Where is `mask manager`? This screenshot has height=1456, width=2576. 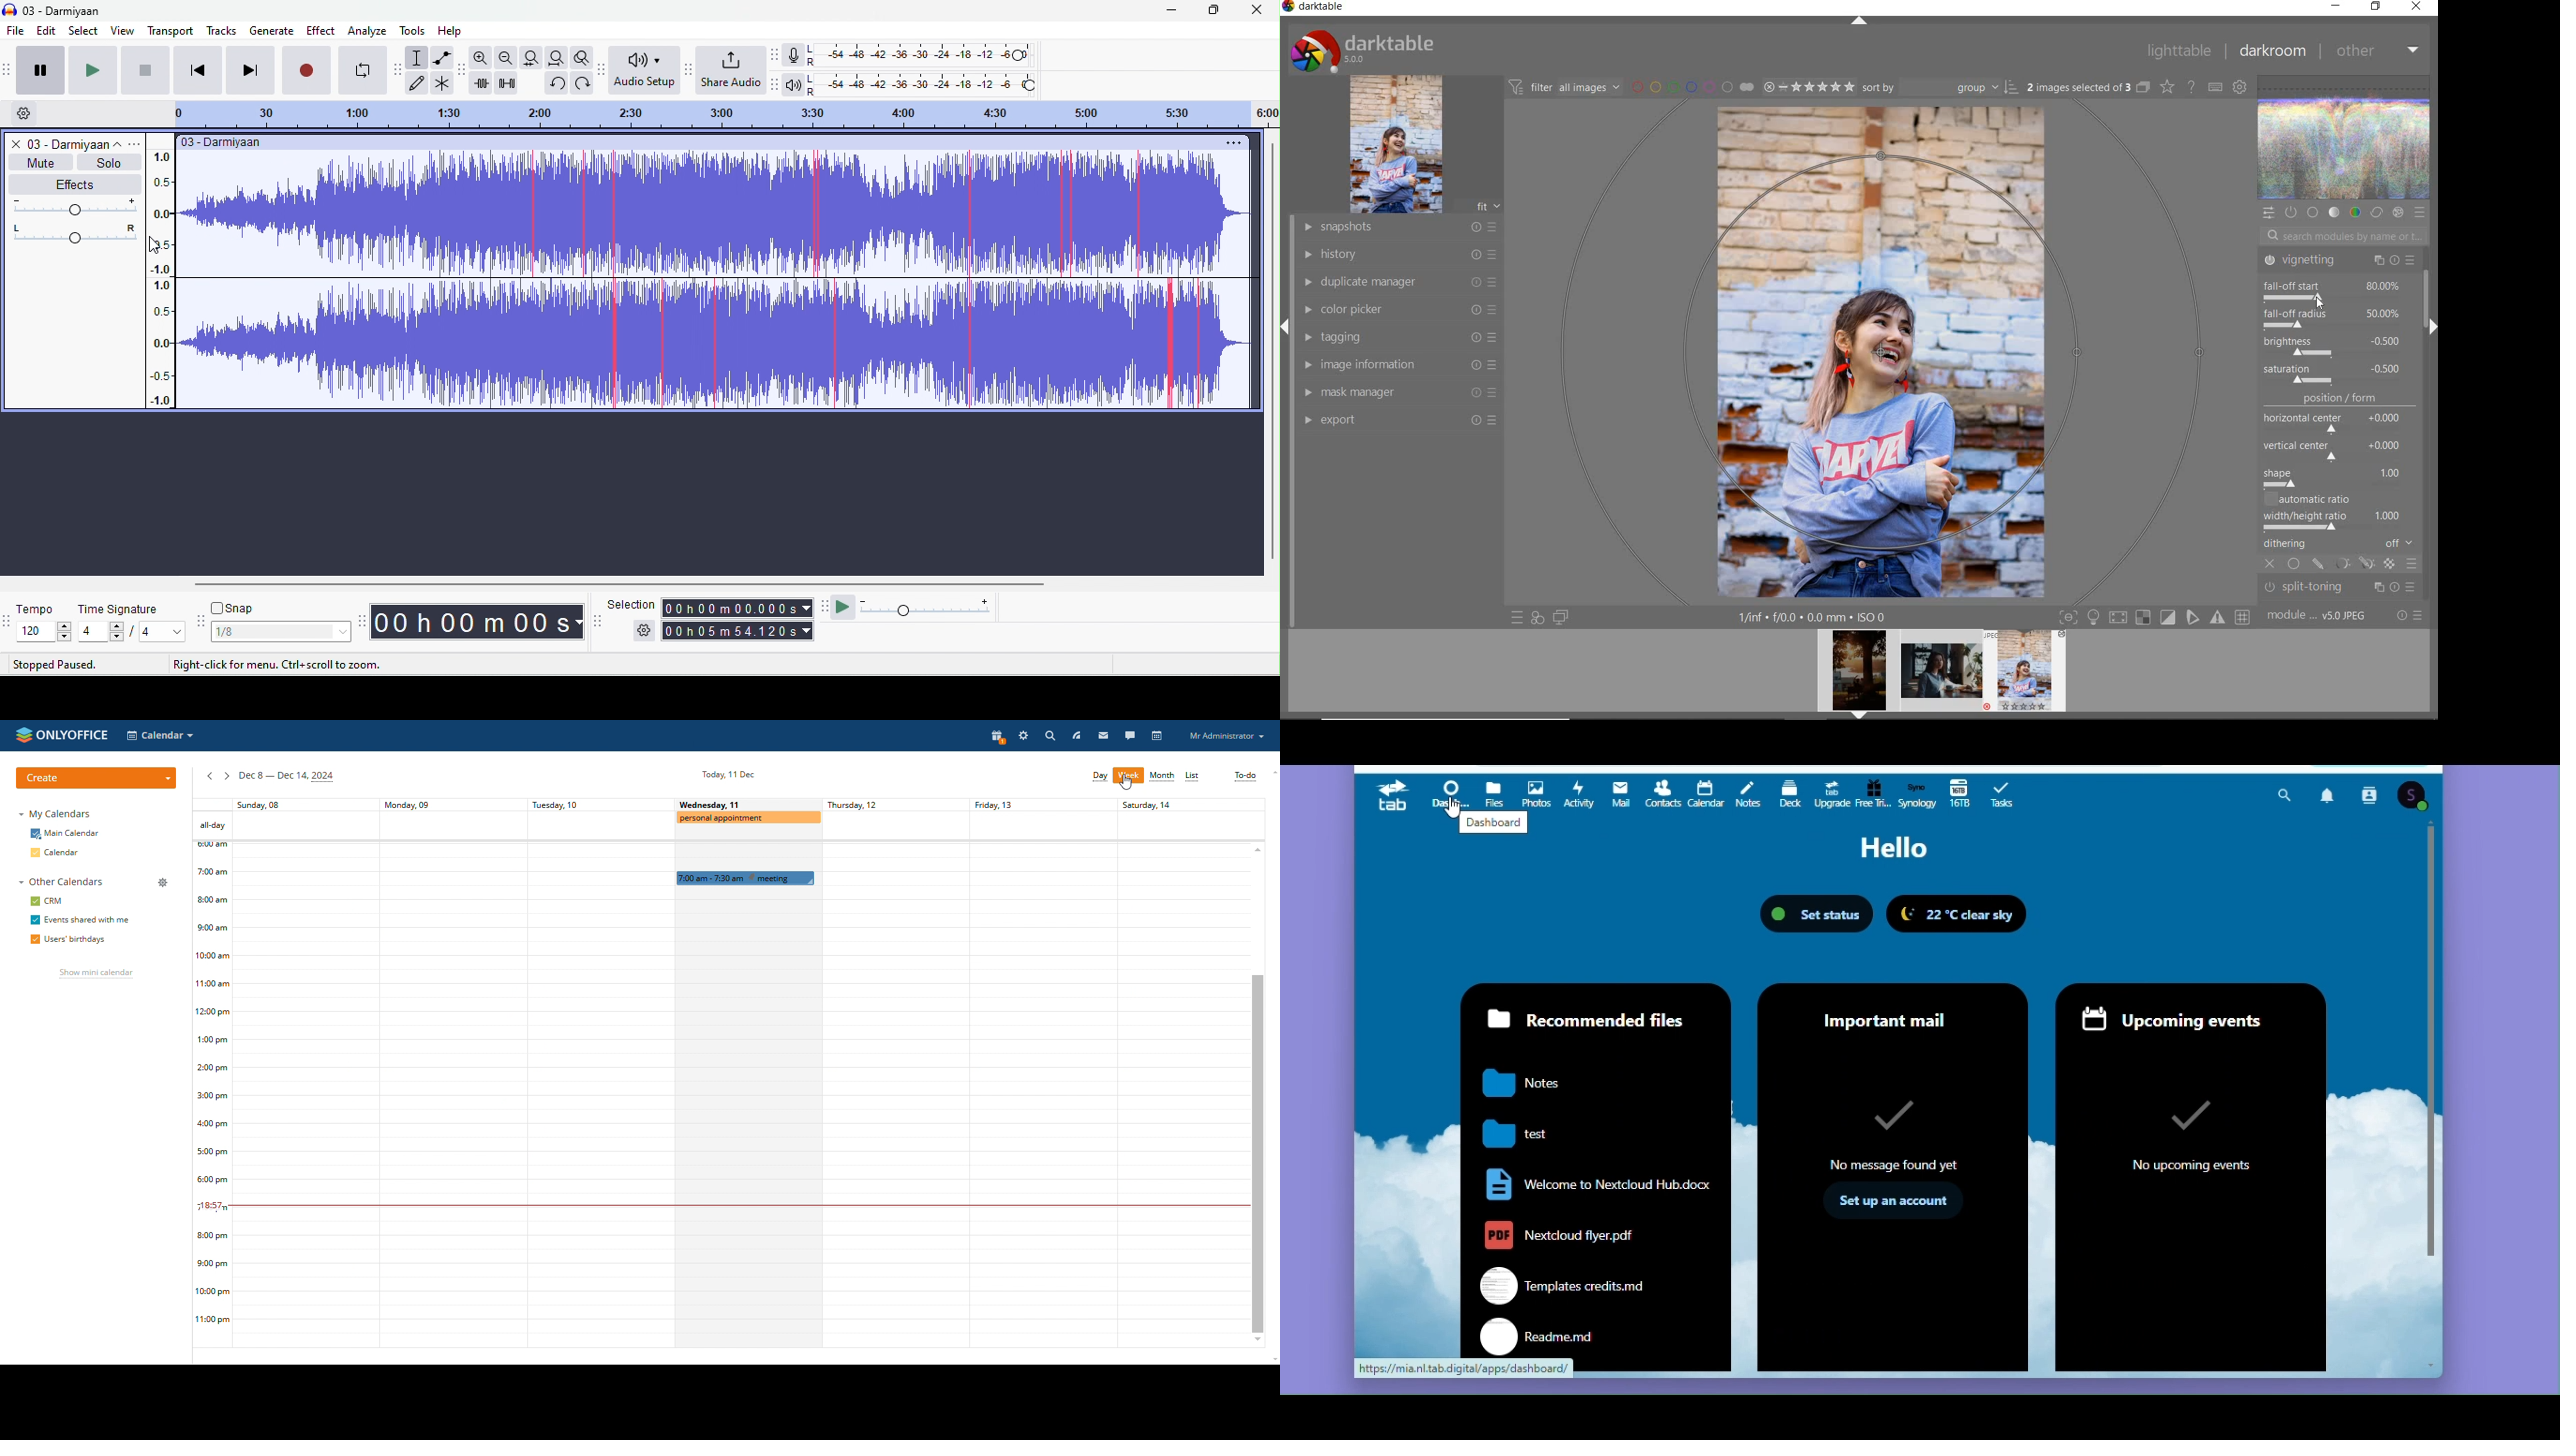
mask manager is located at coordinates (1399, 391).